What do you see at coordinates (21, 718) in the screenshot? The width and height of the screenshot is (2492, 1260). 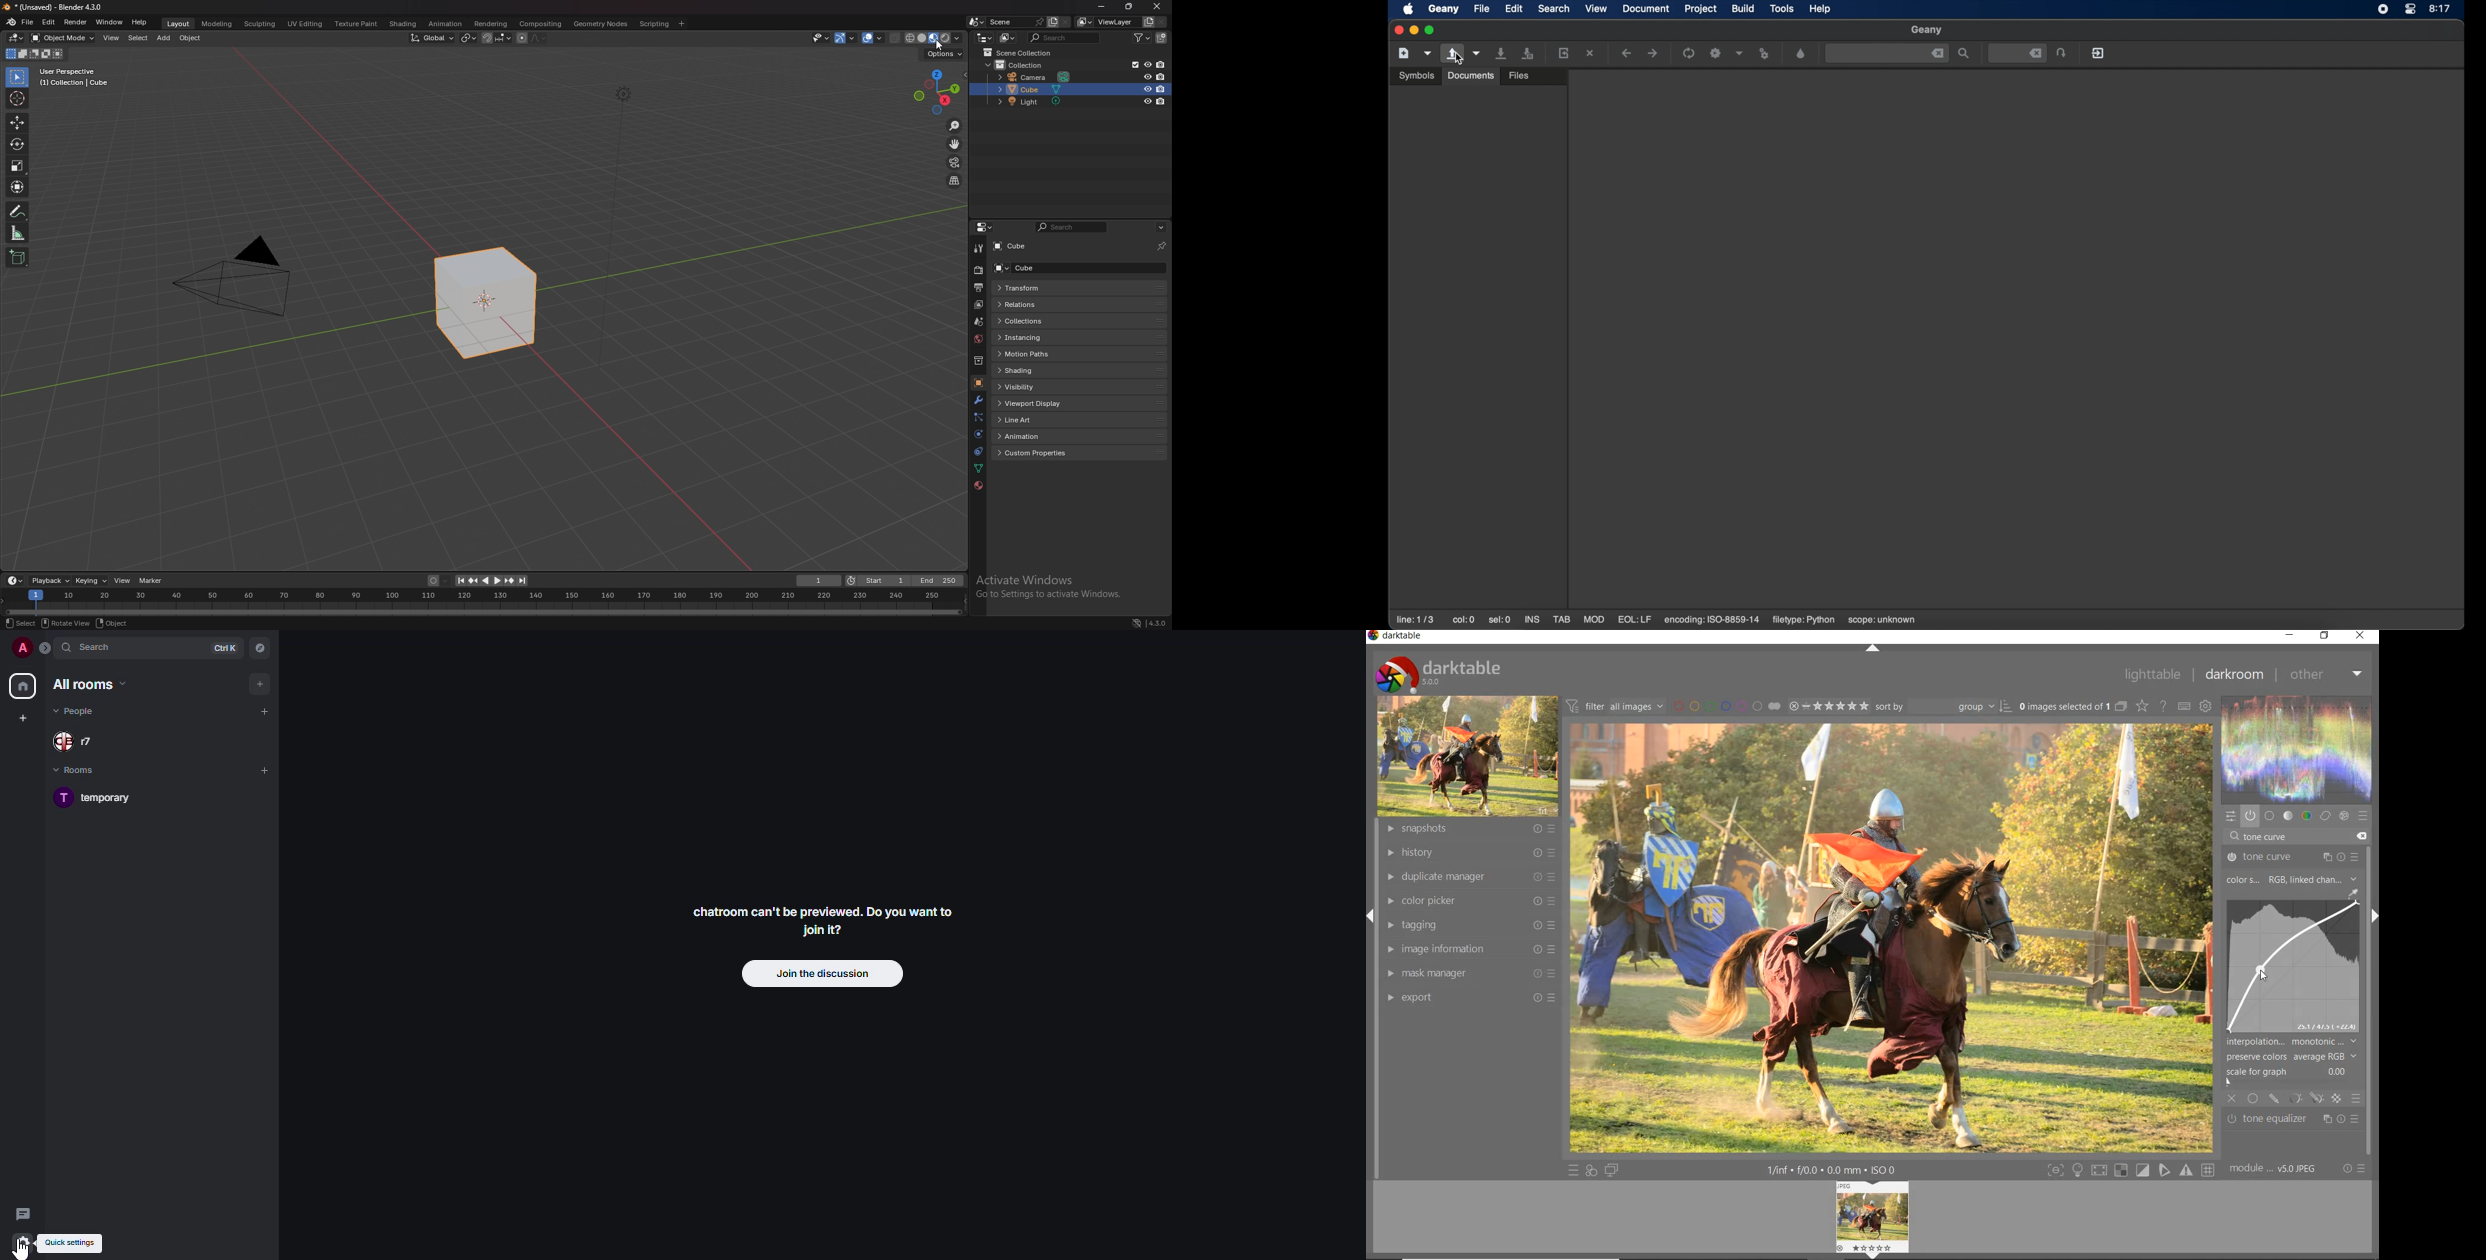 I see `create space` at bounding box center [21, 718].